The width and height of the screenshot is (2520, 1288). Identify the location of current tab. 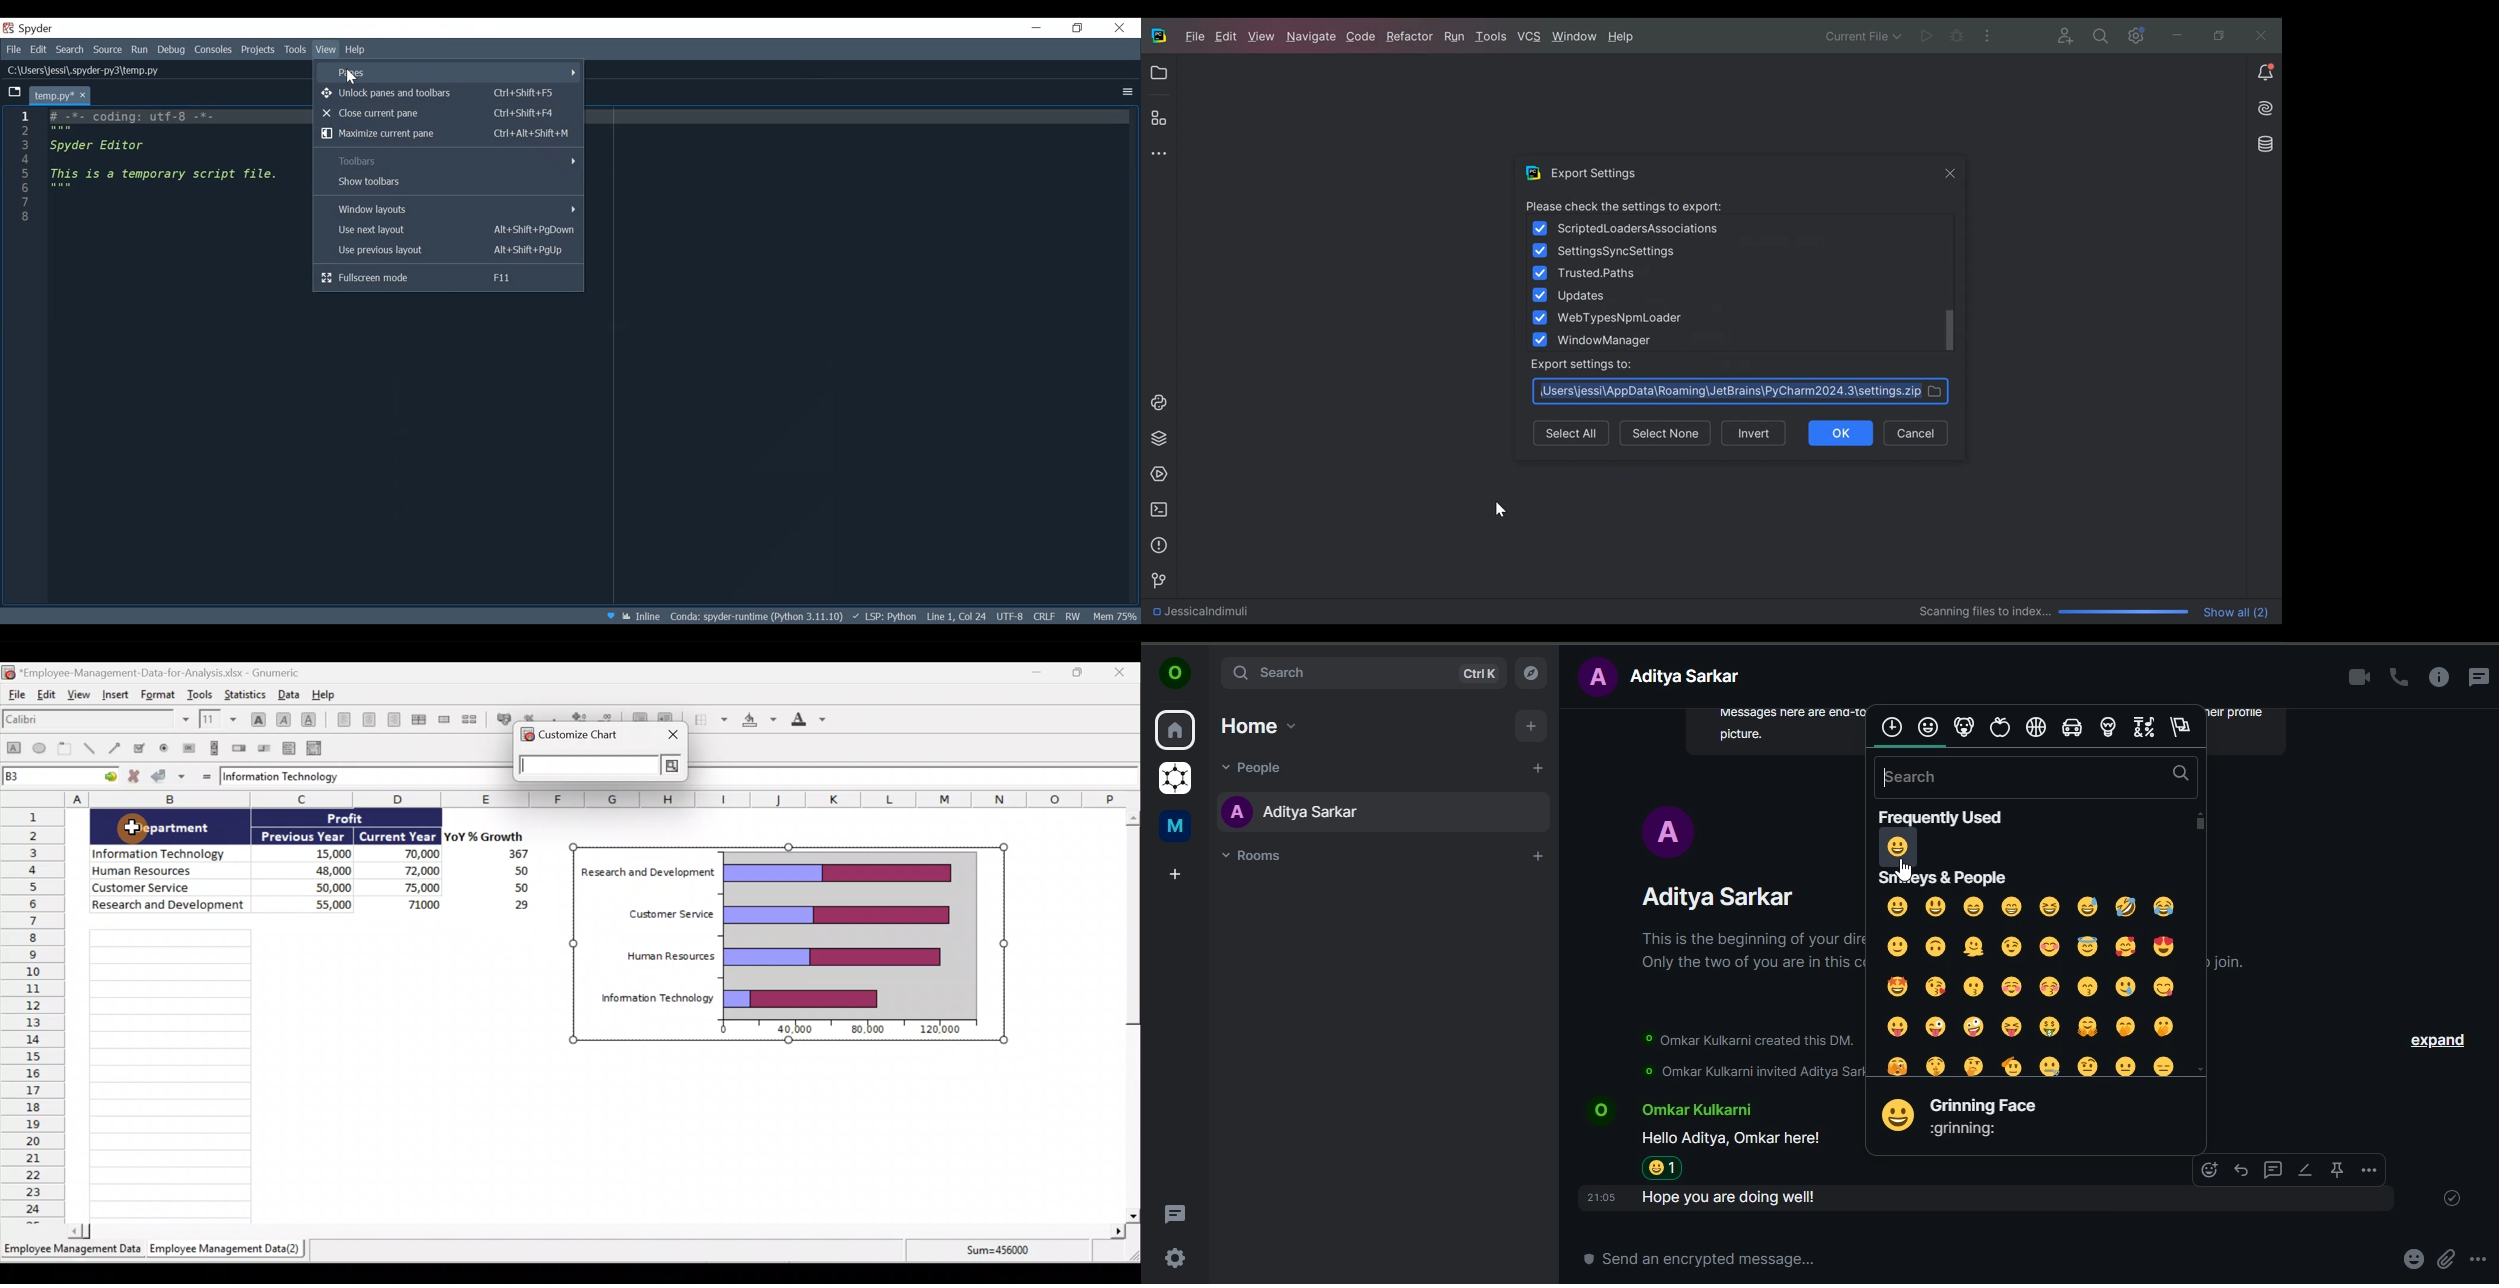
(62, 94).